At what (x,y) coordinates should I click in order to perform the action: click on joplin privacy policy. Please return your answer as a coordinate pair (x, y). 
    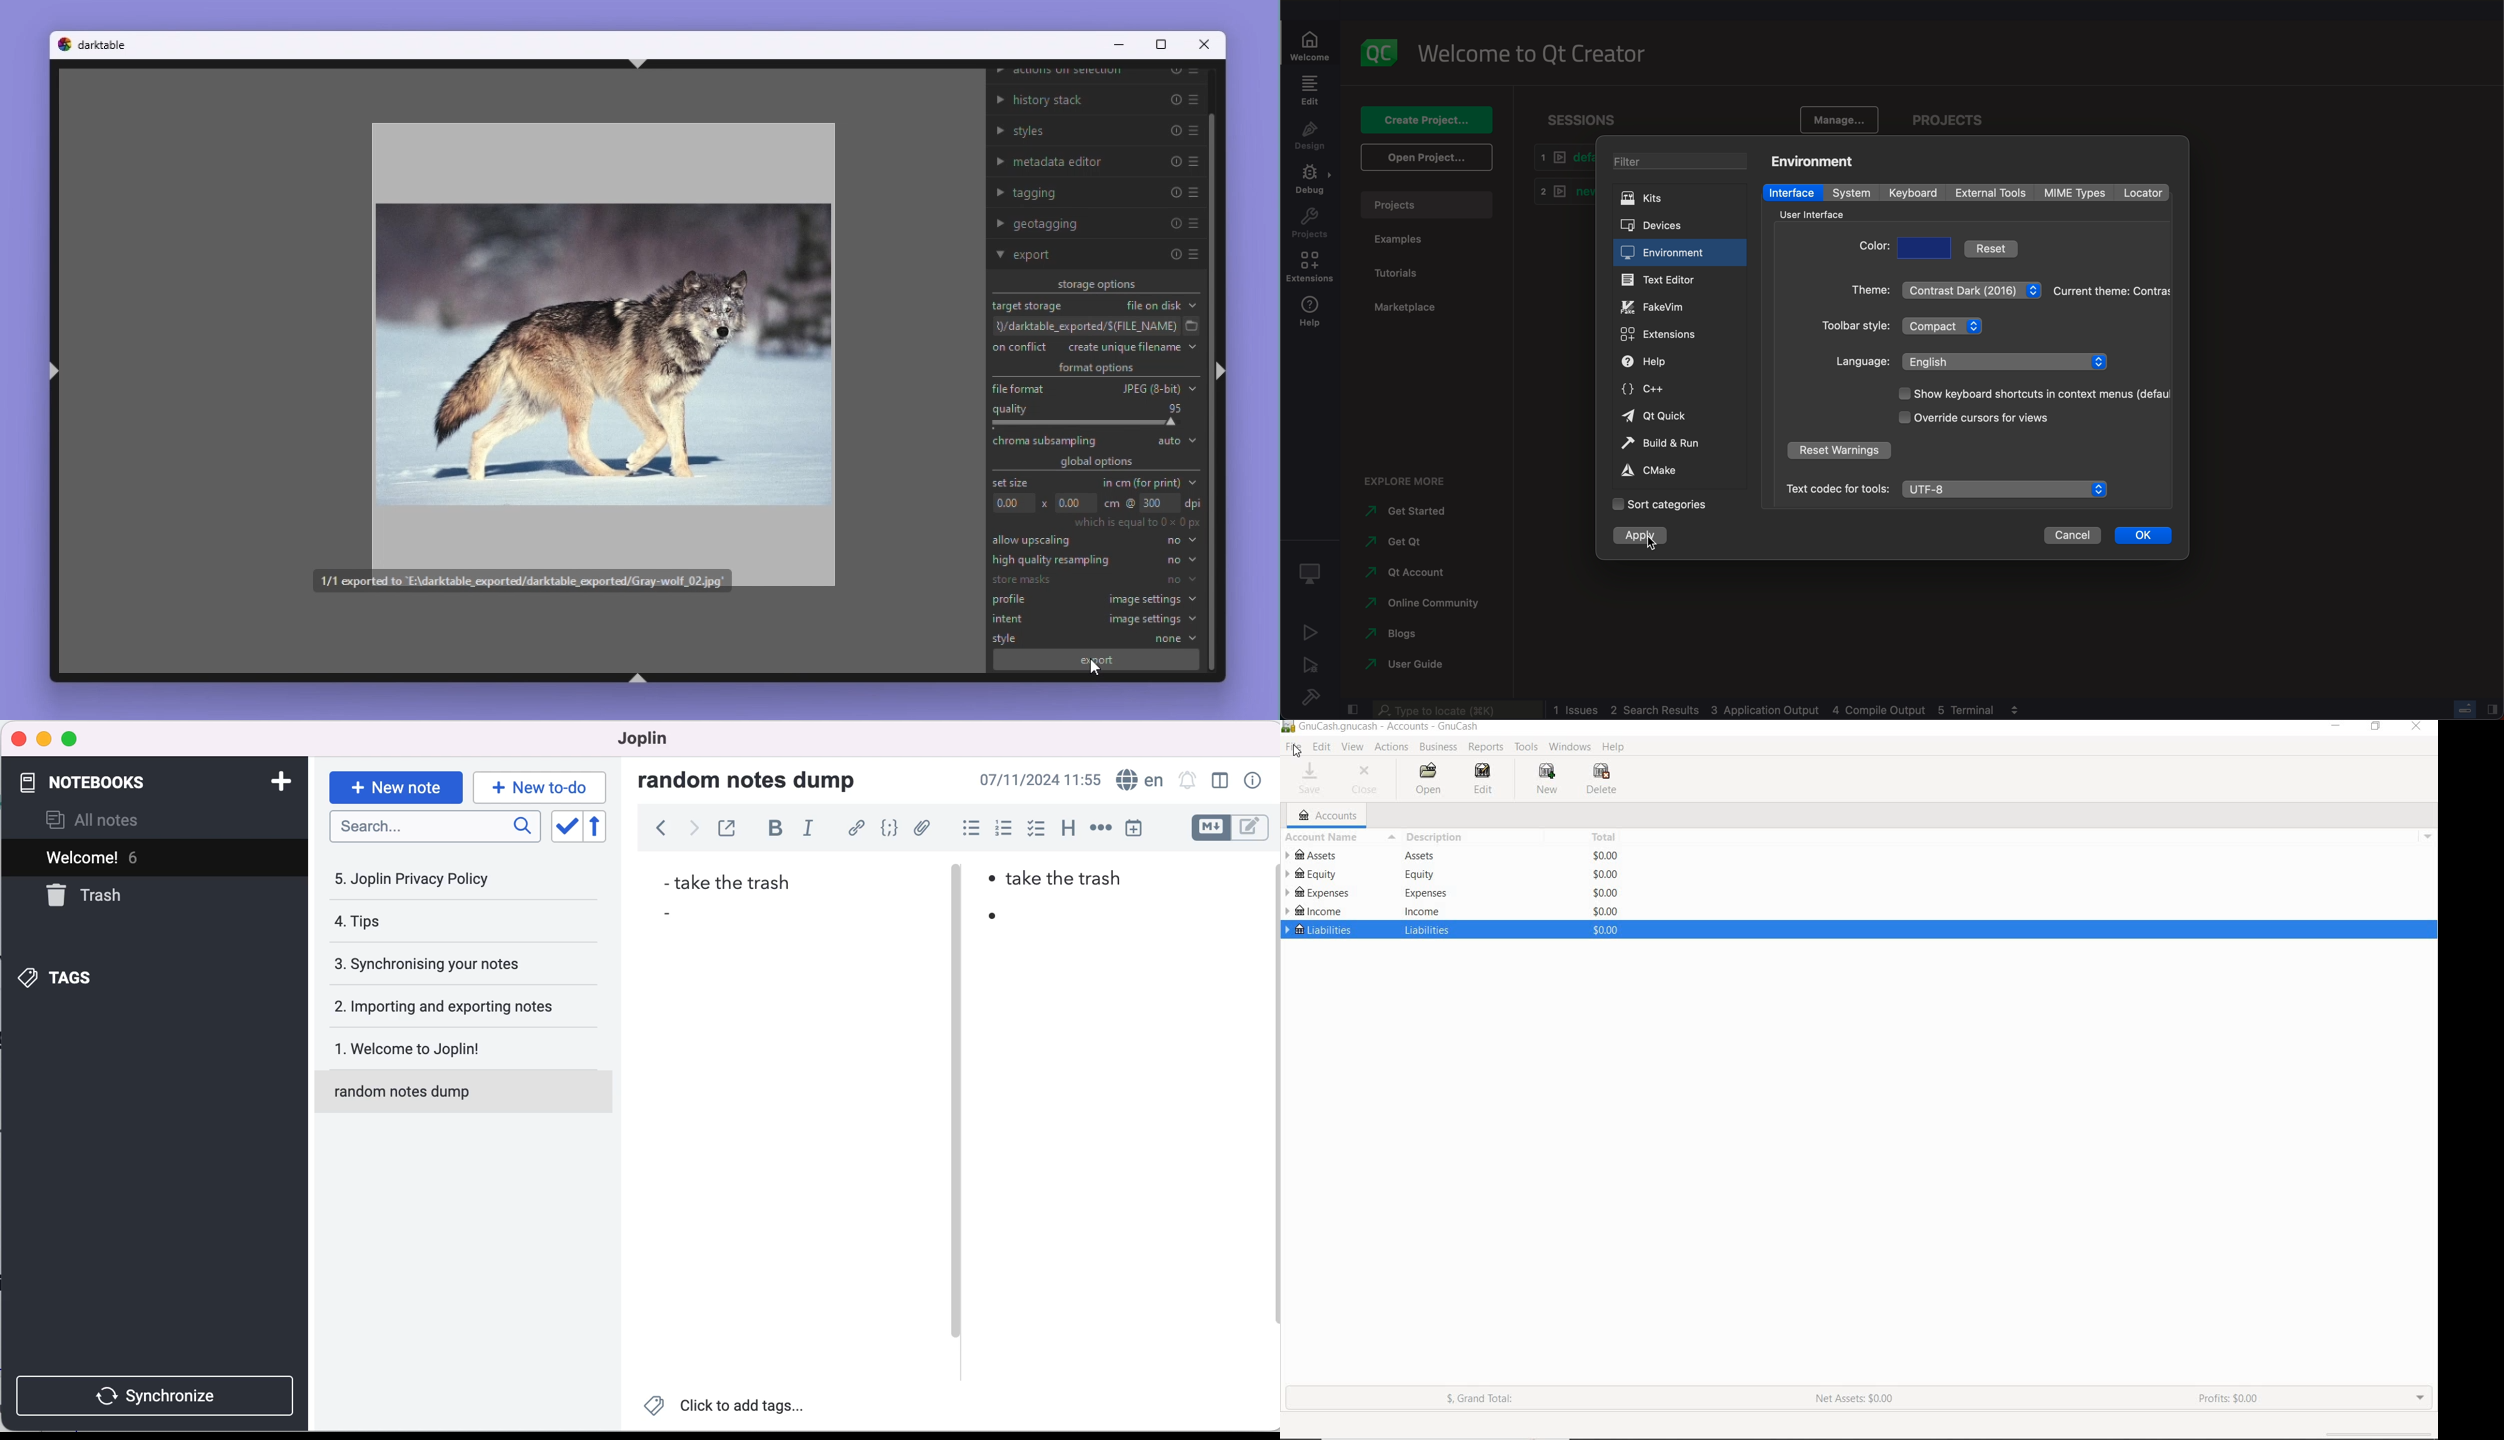
    Looking at the image, I should click on (426, 878).